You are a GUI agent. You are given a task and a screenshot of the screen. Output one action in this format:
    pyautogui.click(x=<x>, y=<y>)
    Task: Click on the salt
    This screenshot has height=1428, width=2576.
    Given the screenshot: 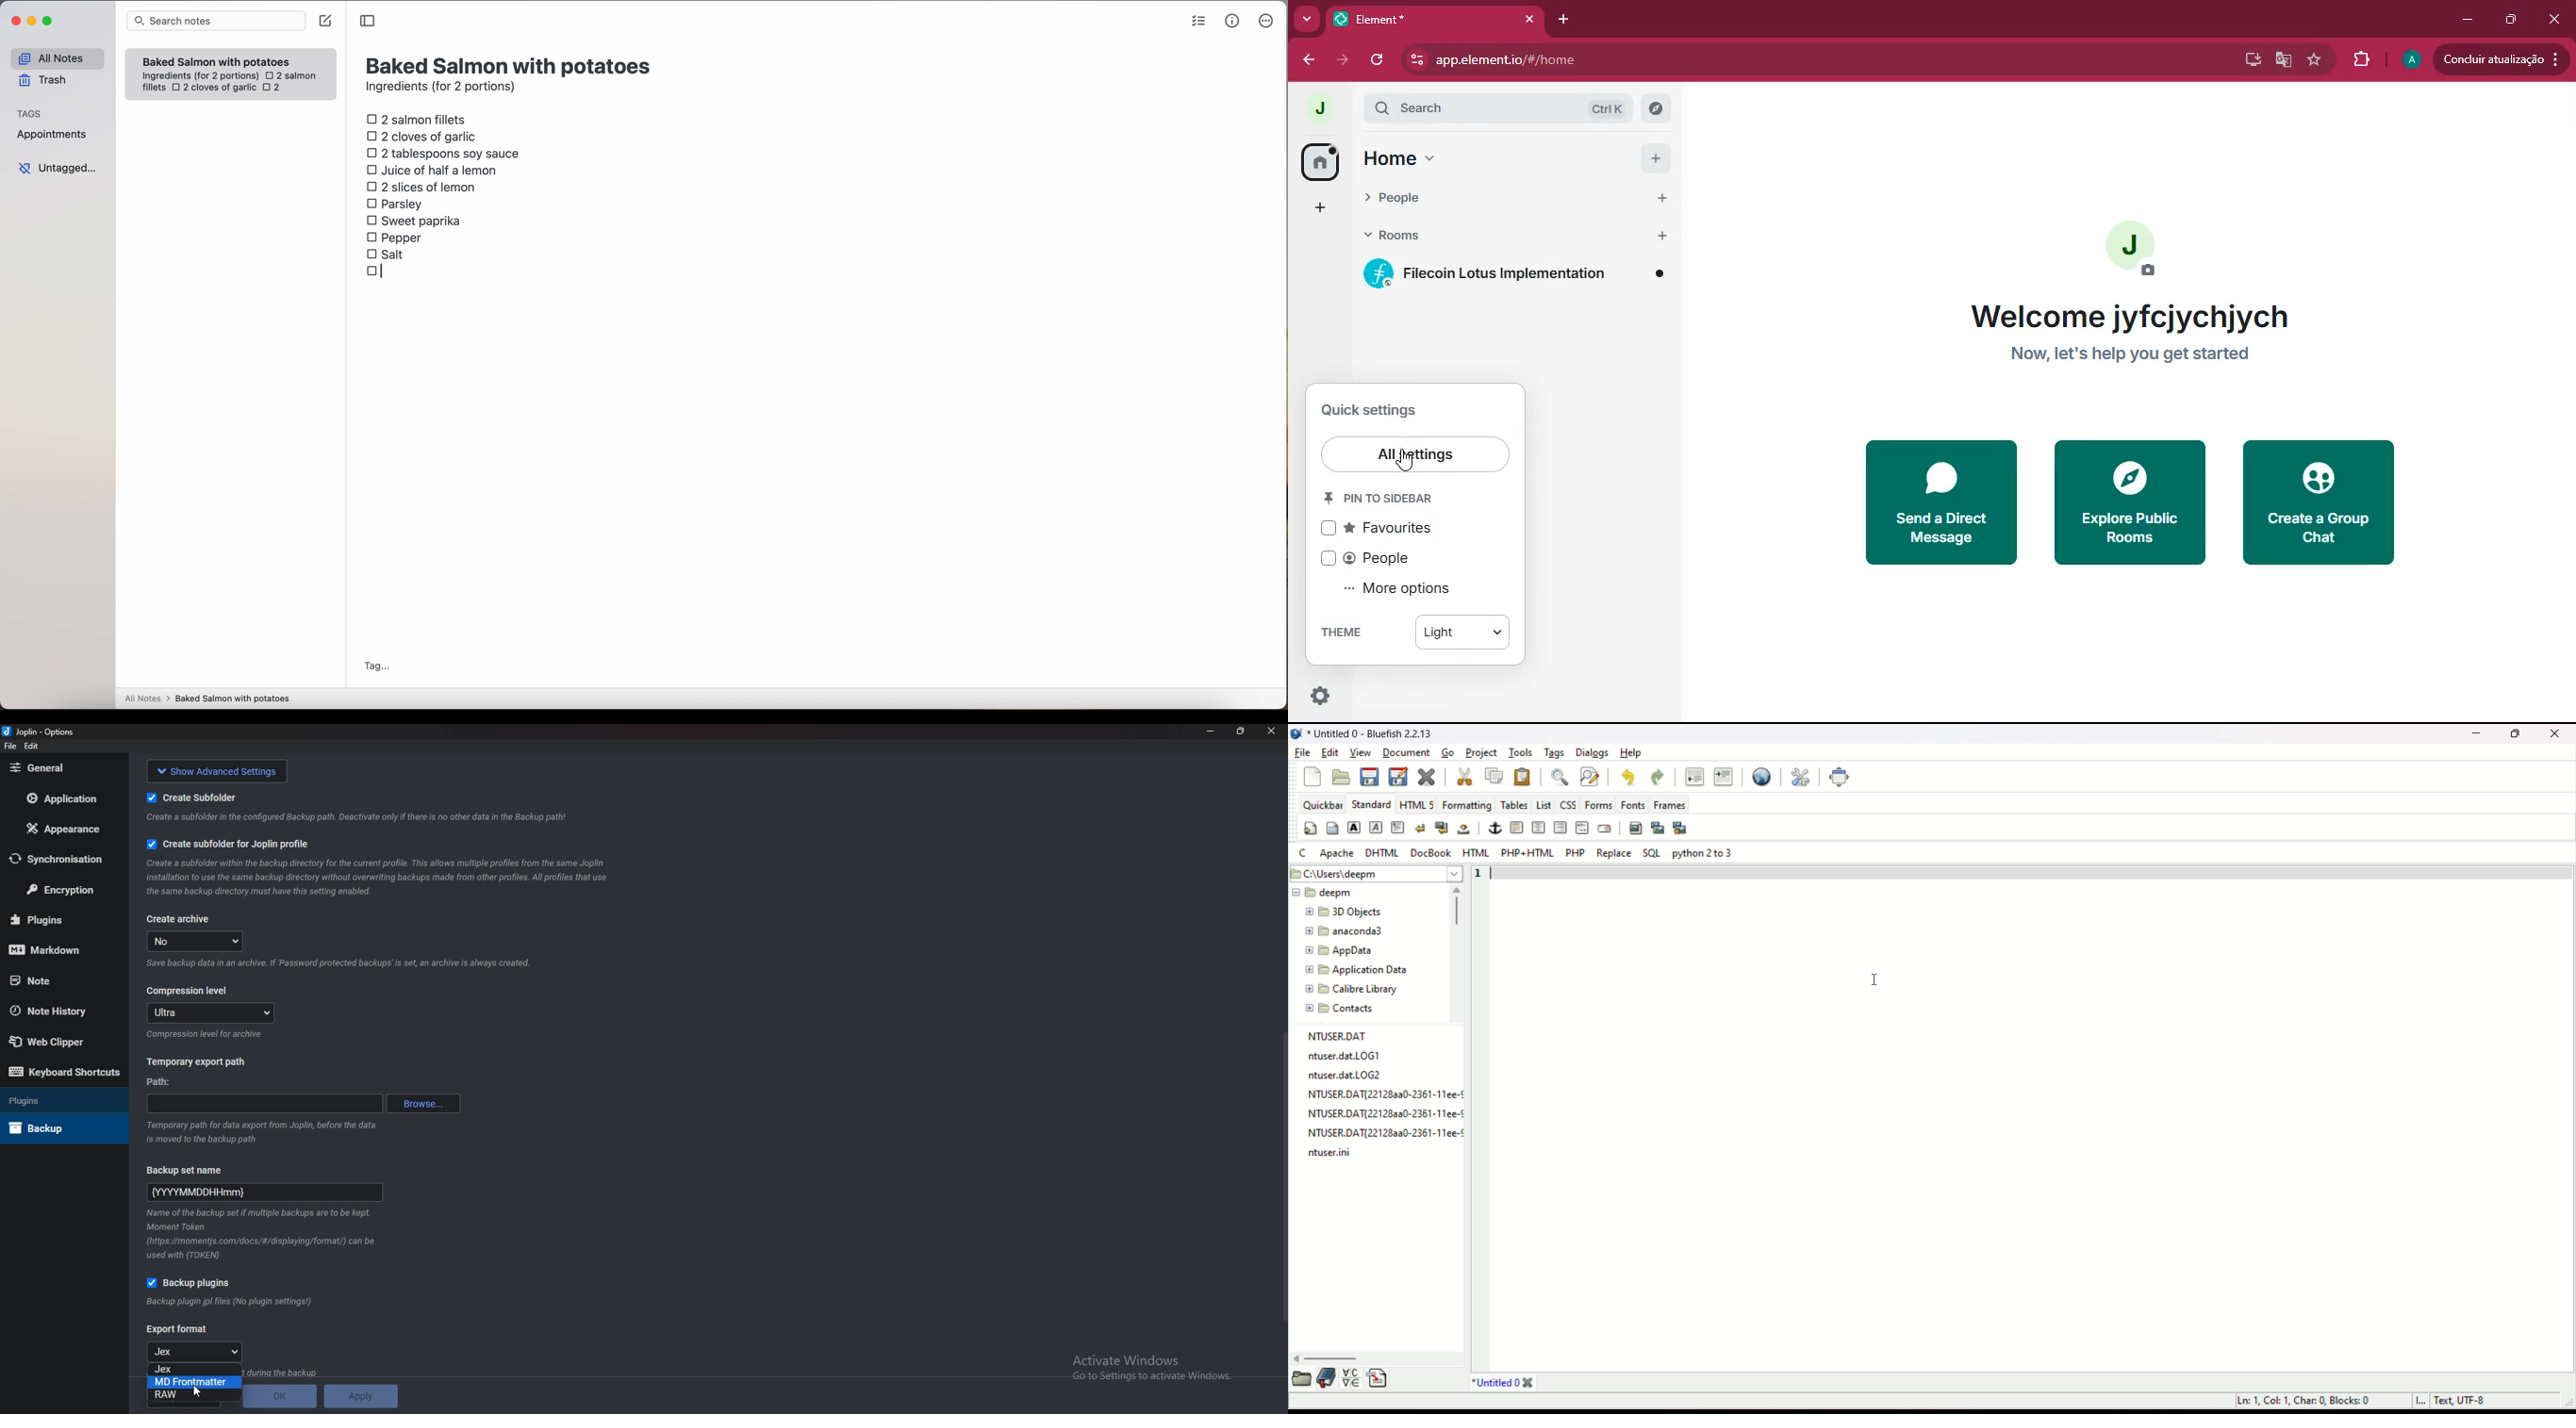 What is the action you would take?
    pyautogui.click(x=386, y=254)
    